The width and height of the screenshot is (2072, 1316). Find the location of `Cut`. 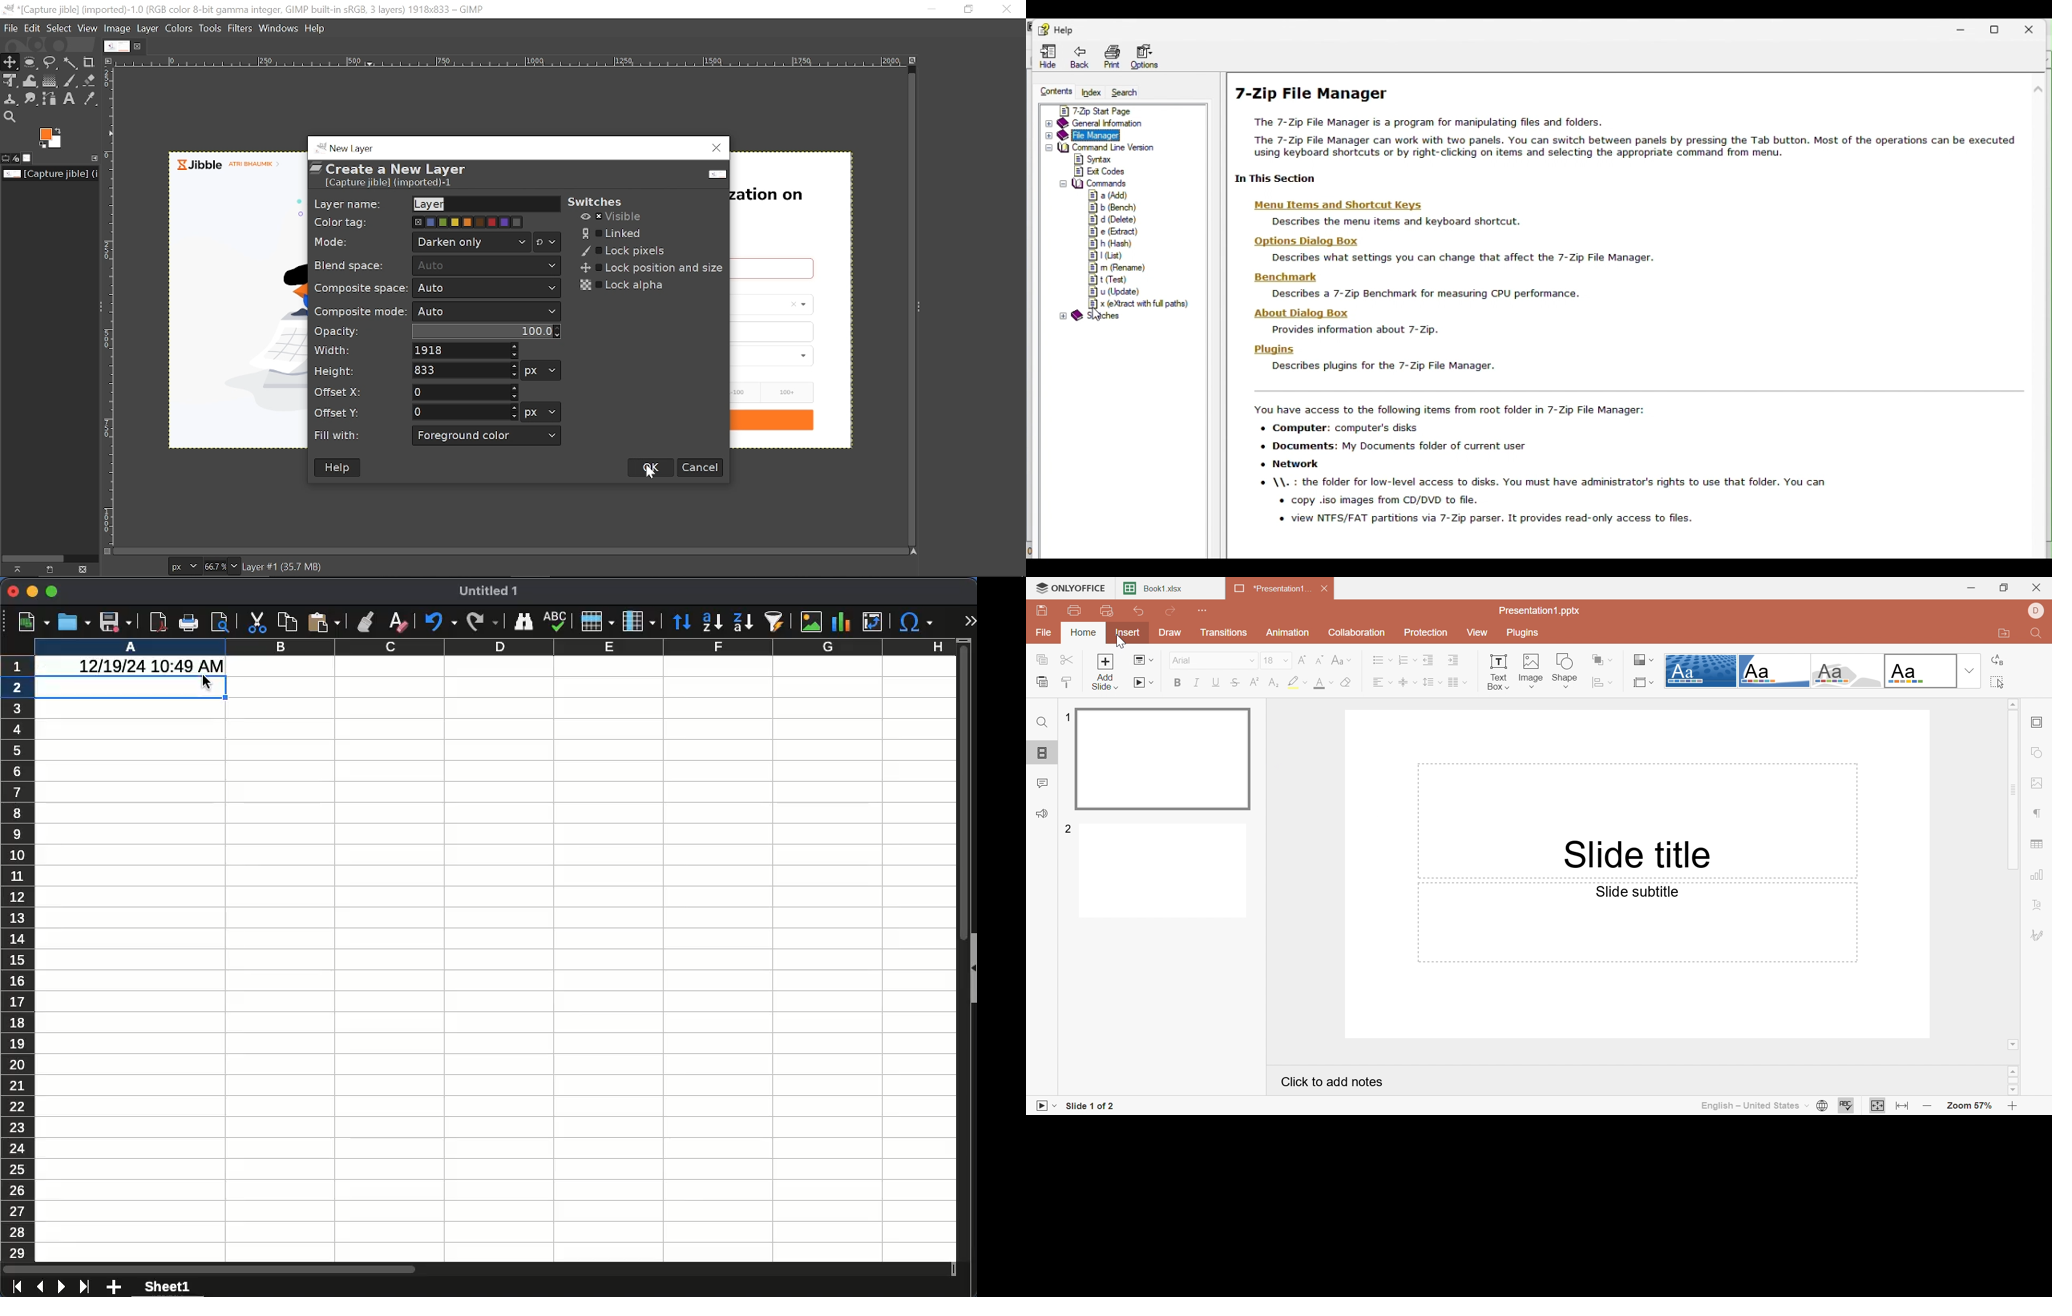

Cut is located at coordinates (1070, 661).